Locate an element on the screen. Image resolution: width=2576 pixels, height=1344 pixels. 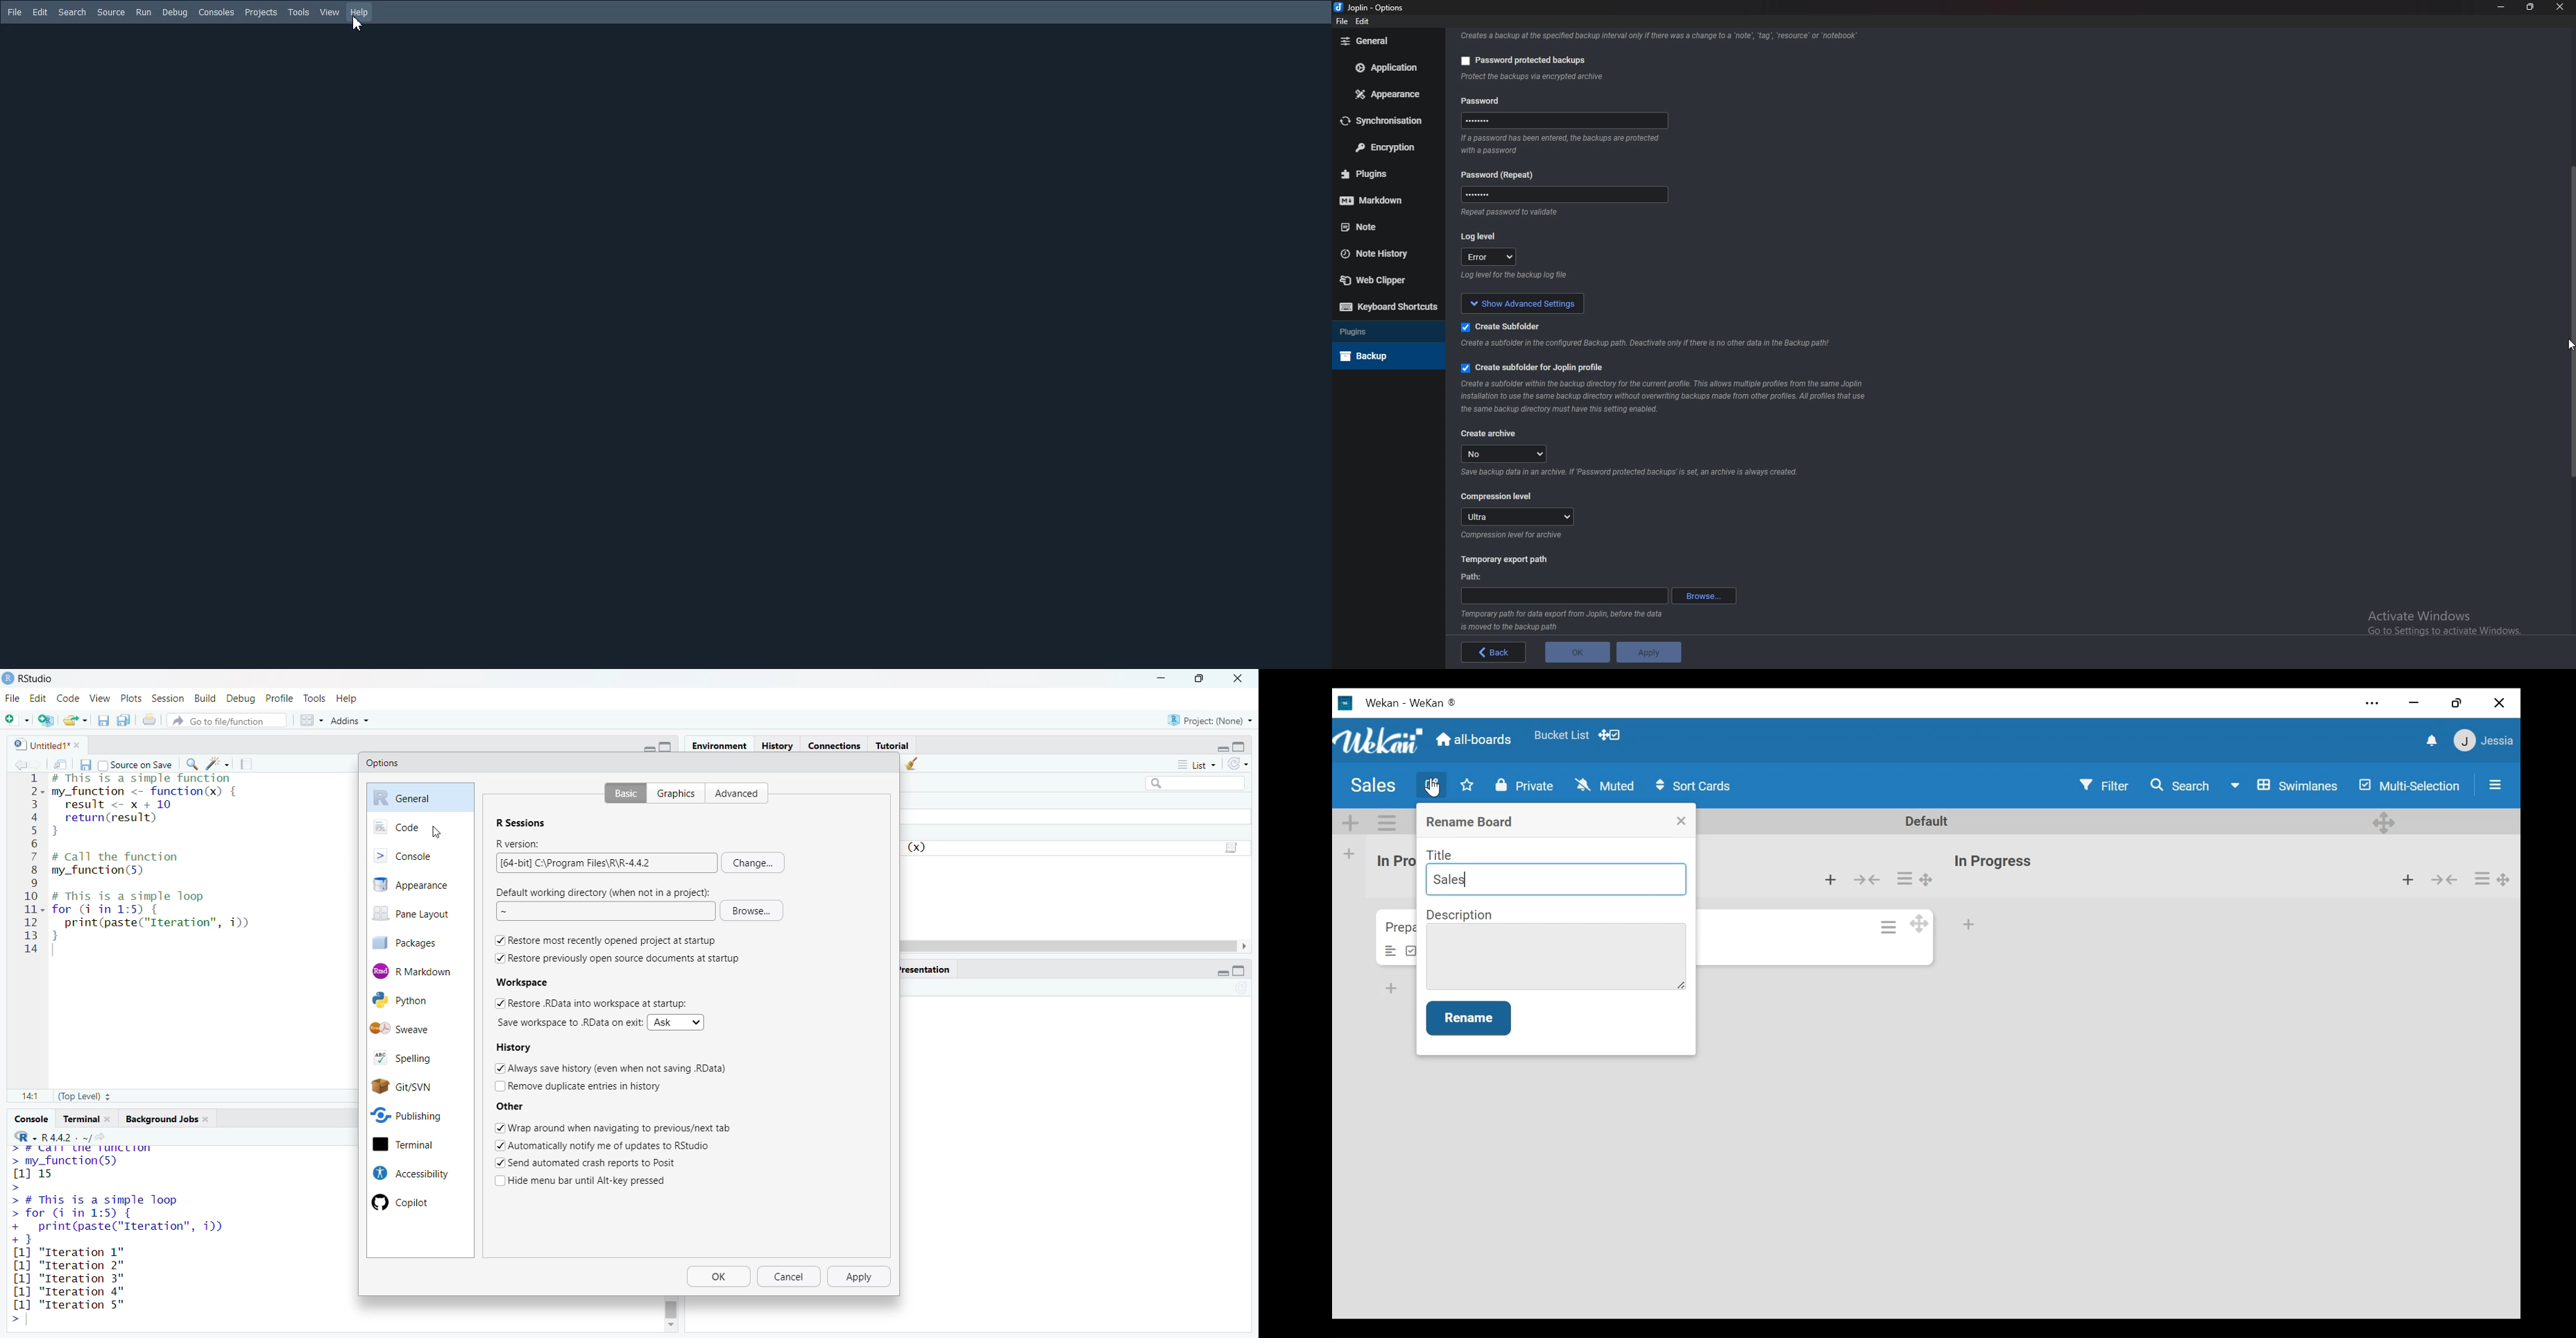
project: (None) is located at coordinates (1211, 721).